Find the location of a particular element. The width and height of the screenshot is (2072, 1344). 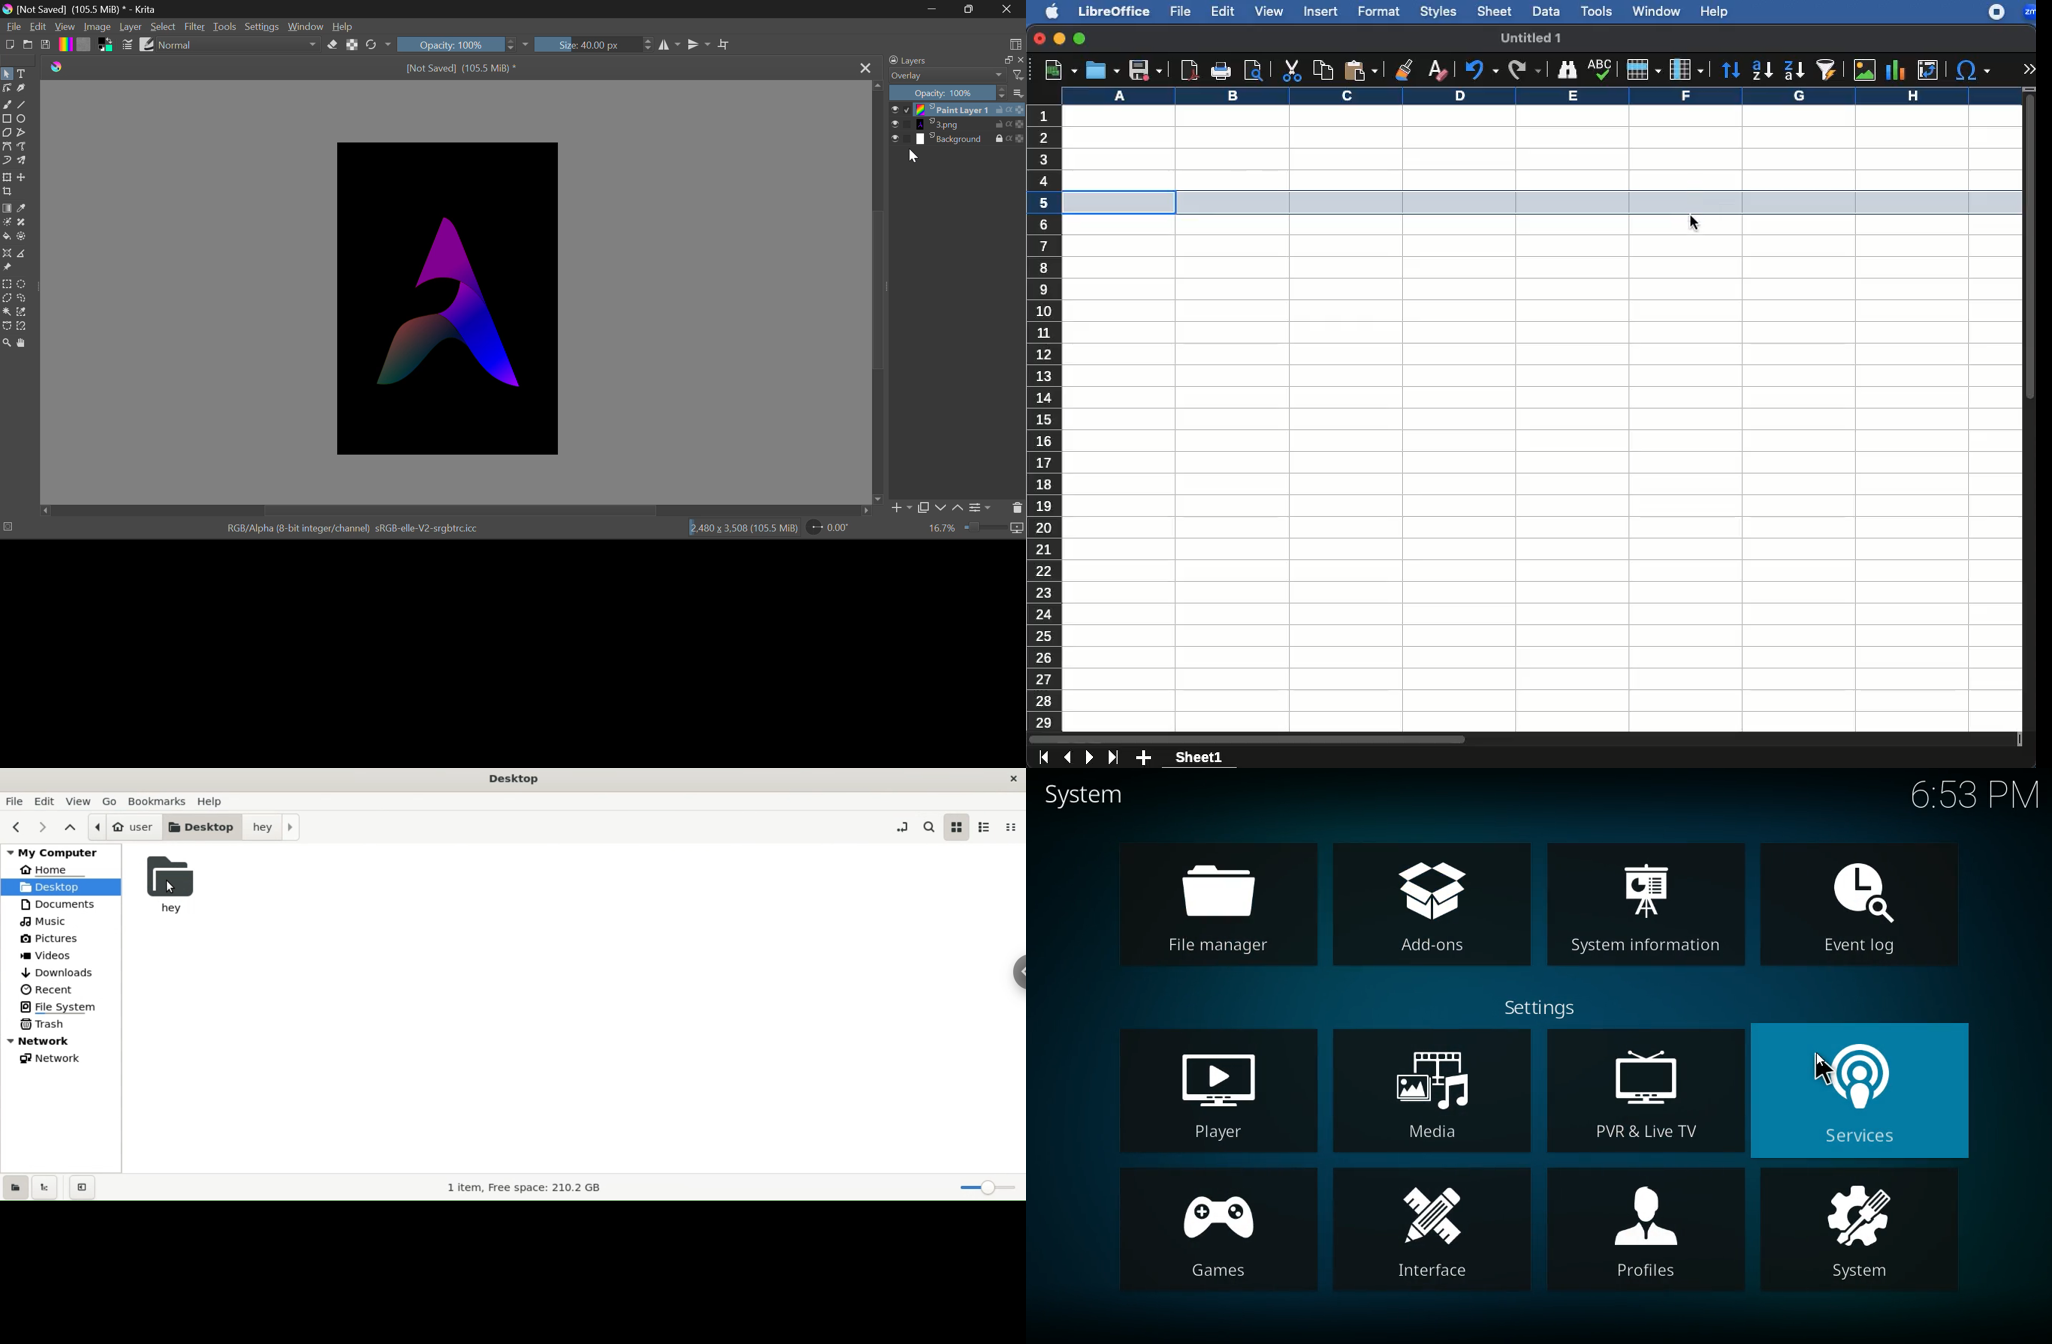

file is located at coordinates (1180, 12).